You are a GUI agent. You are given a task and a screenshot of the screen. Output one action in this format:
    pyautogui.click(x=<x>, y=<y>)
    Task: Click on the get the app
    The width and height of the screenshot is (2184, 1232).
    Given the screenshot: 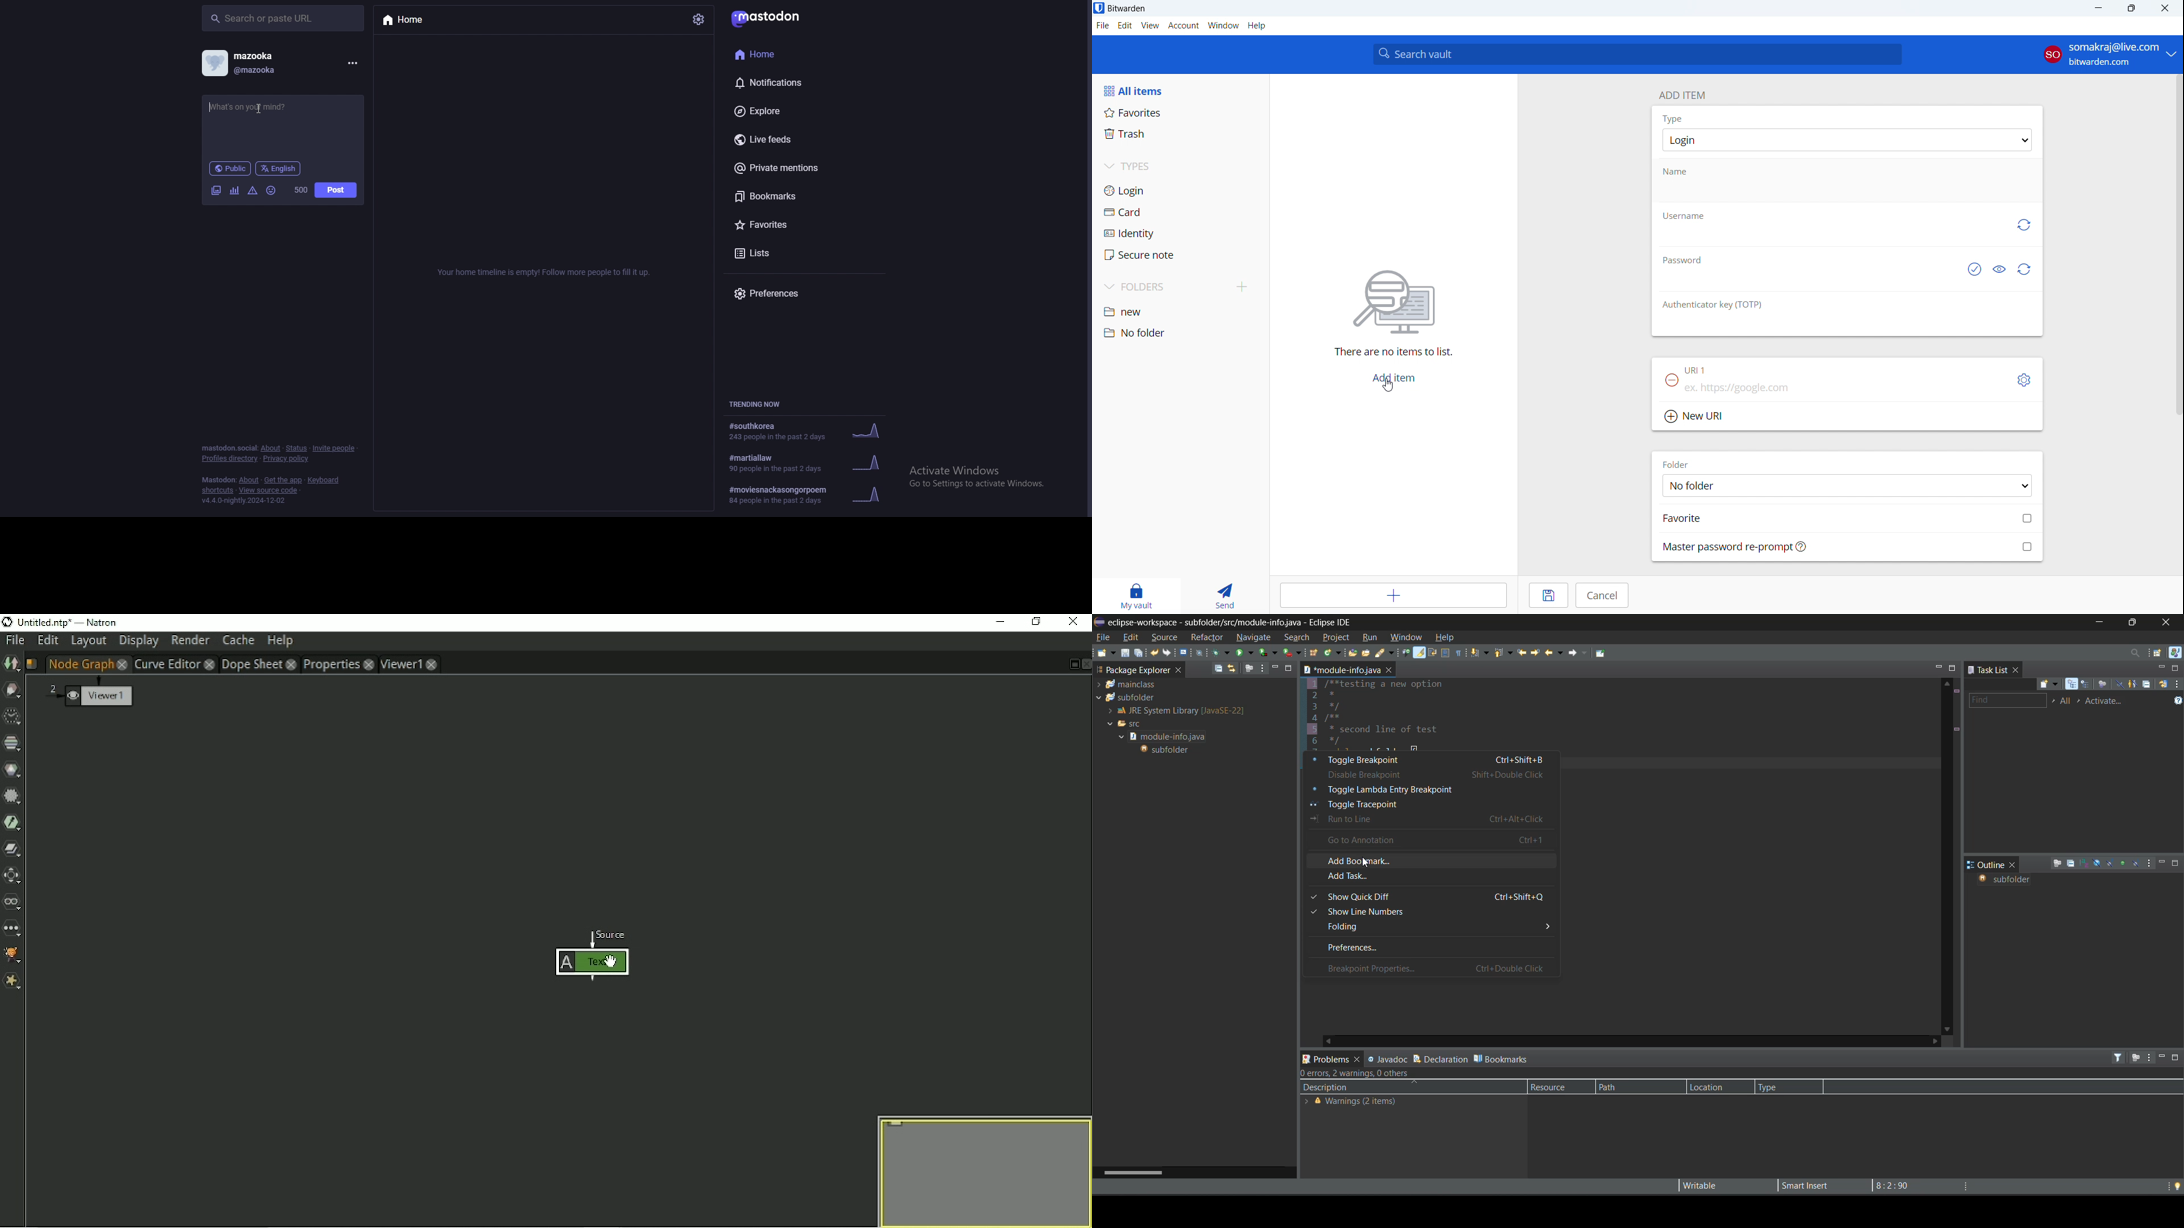 What is the action you would take?
    pyautogui.click(x=283, y=480)
    